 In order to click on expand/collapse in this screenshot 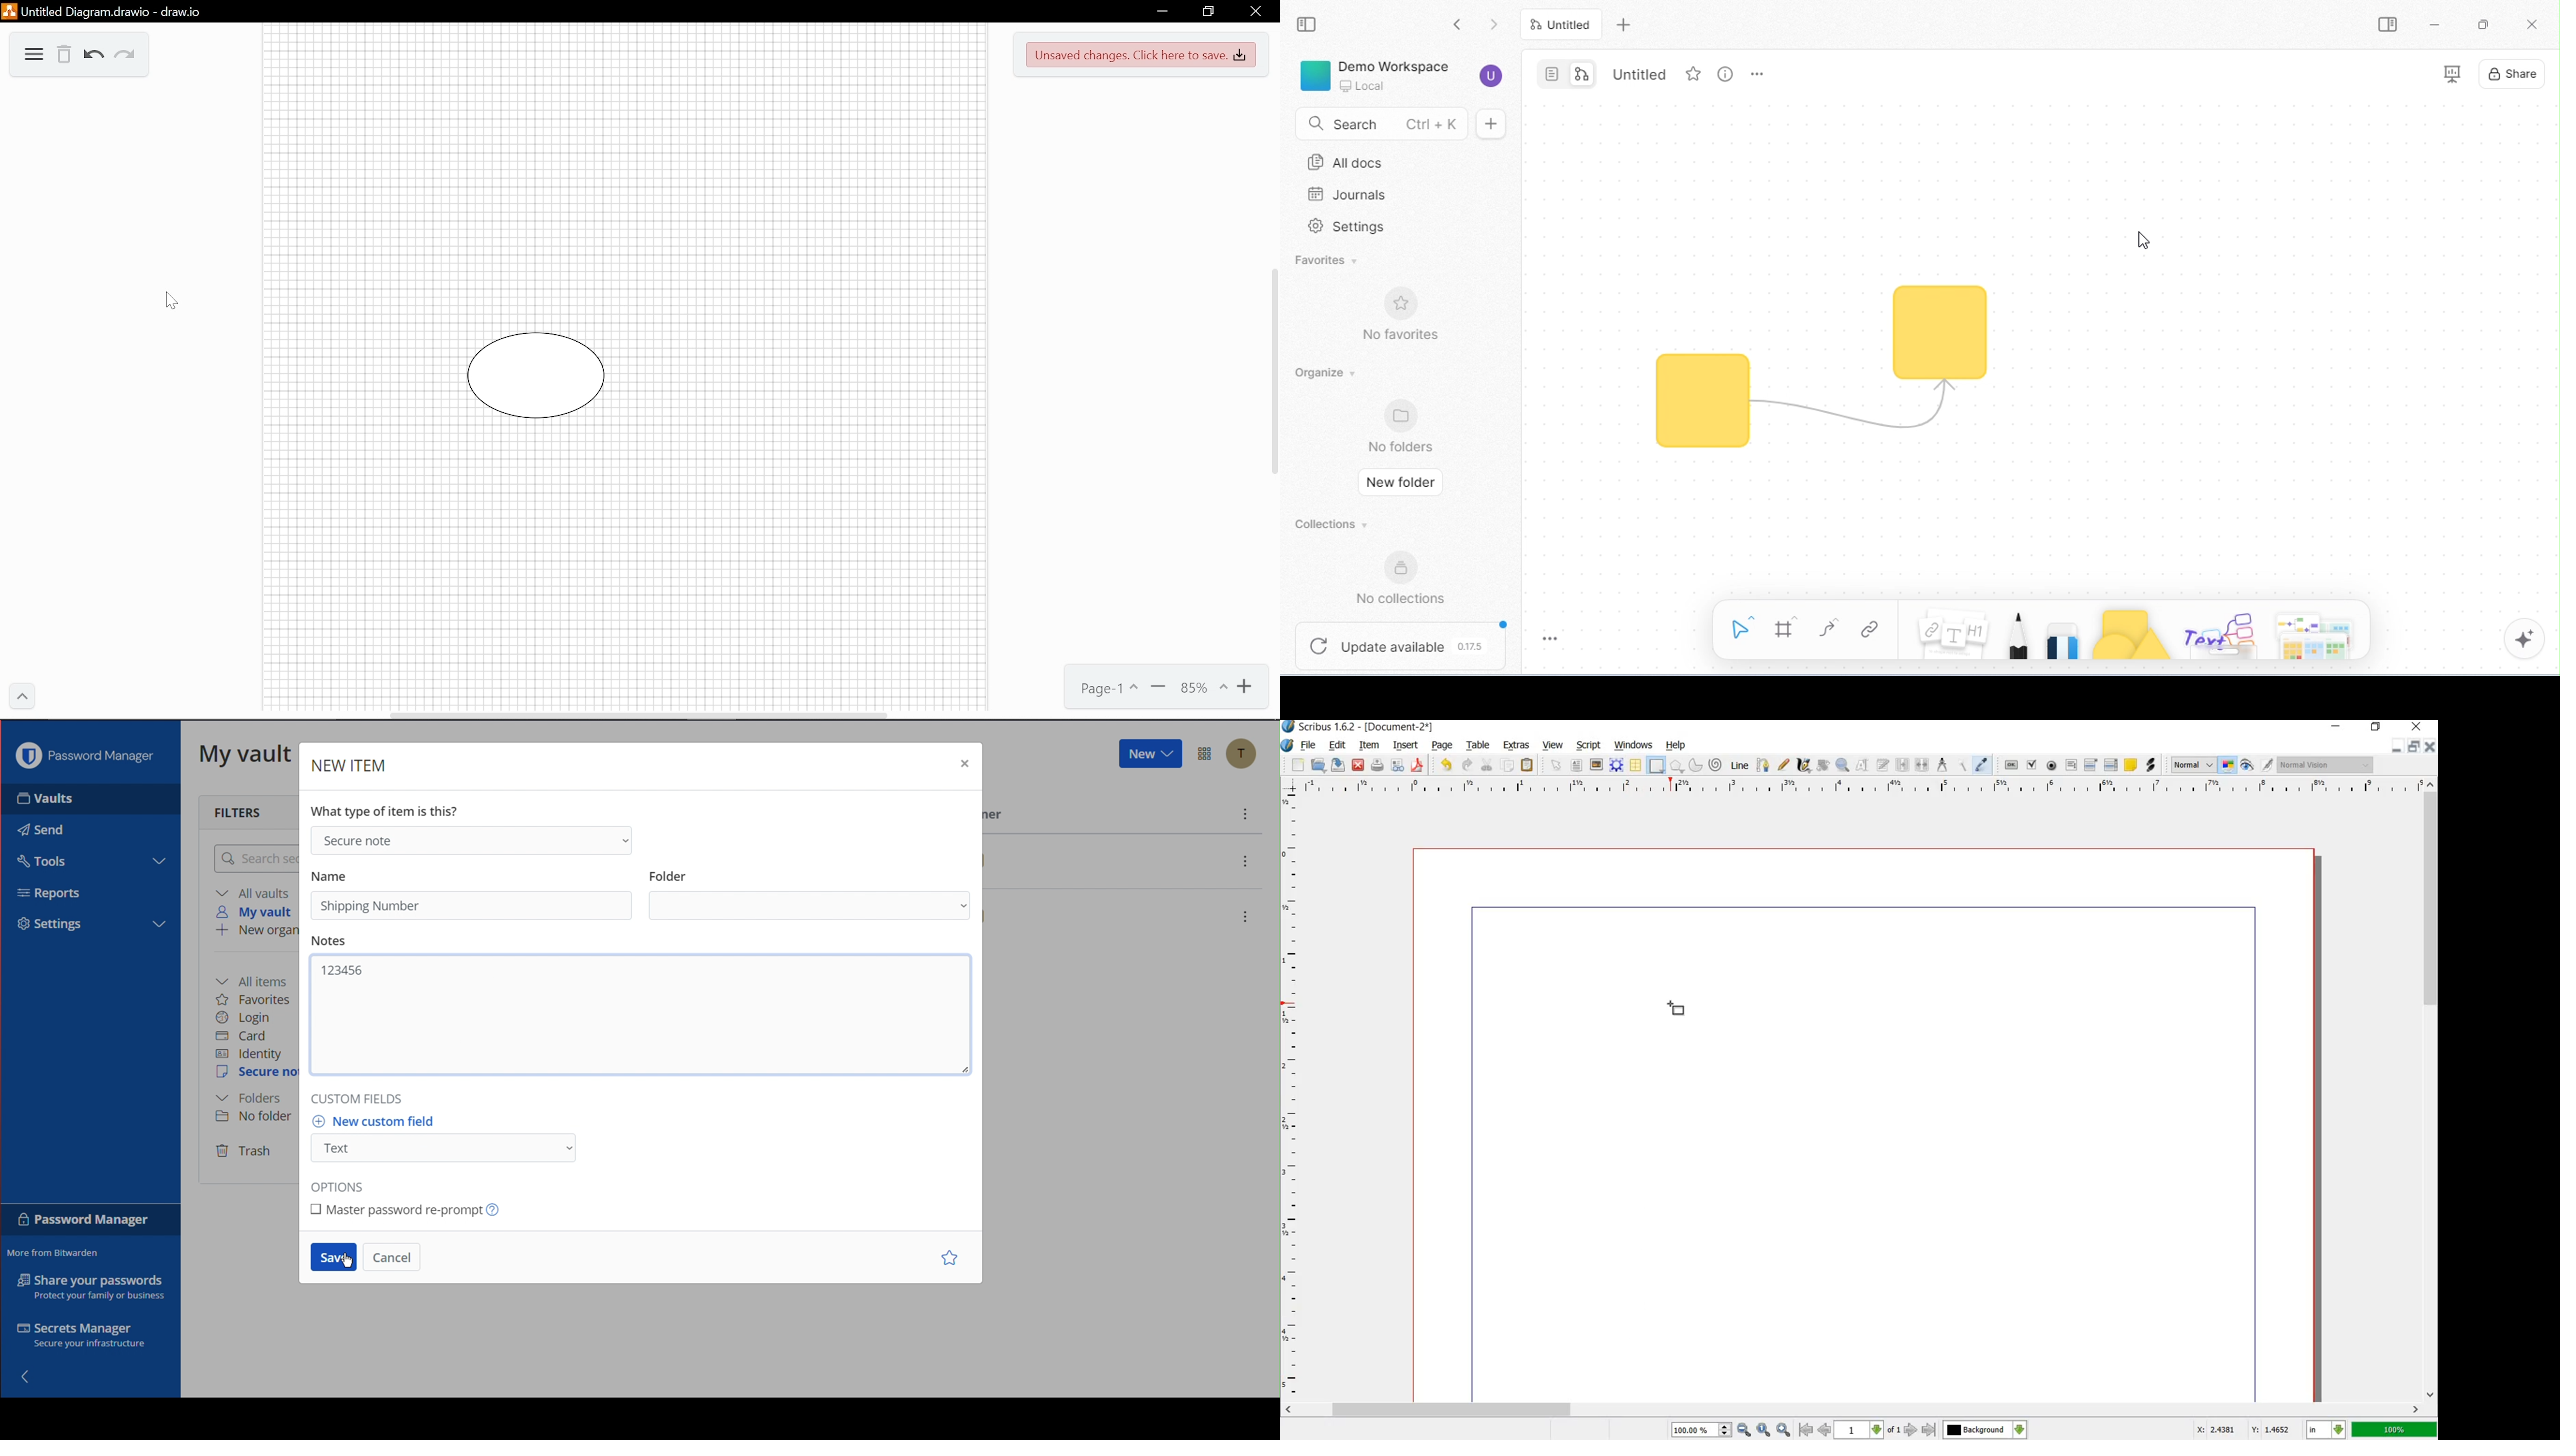, I will do `click(159, 922)`.